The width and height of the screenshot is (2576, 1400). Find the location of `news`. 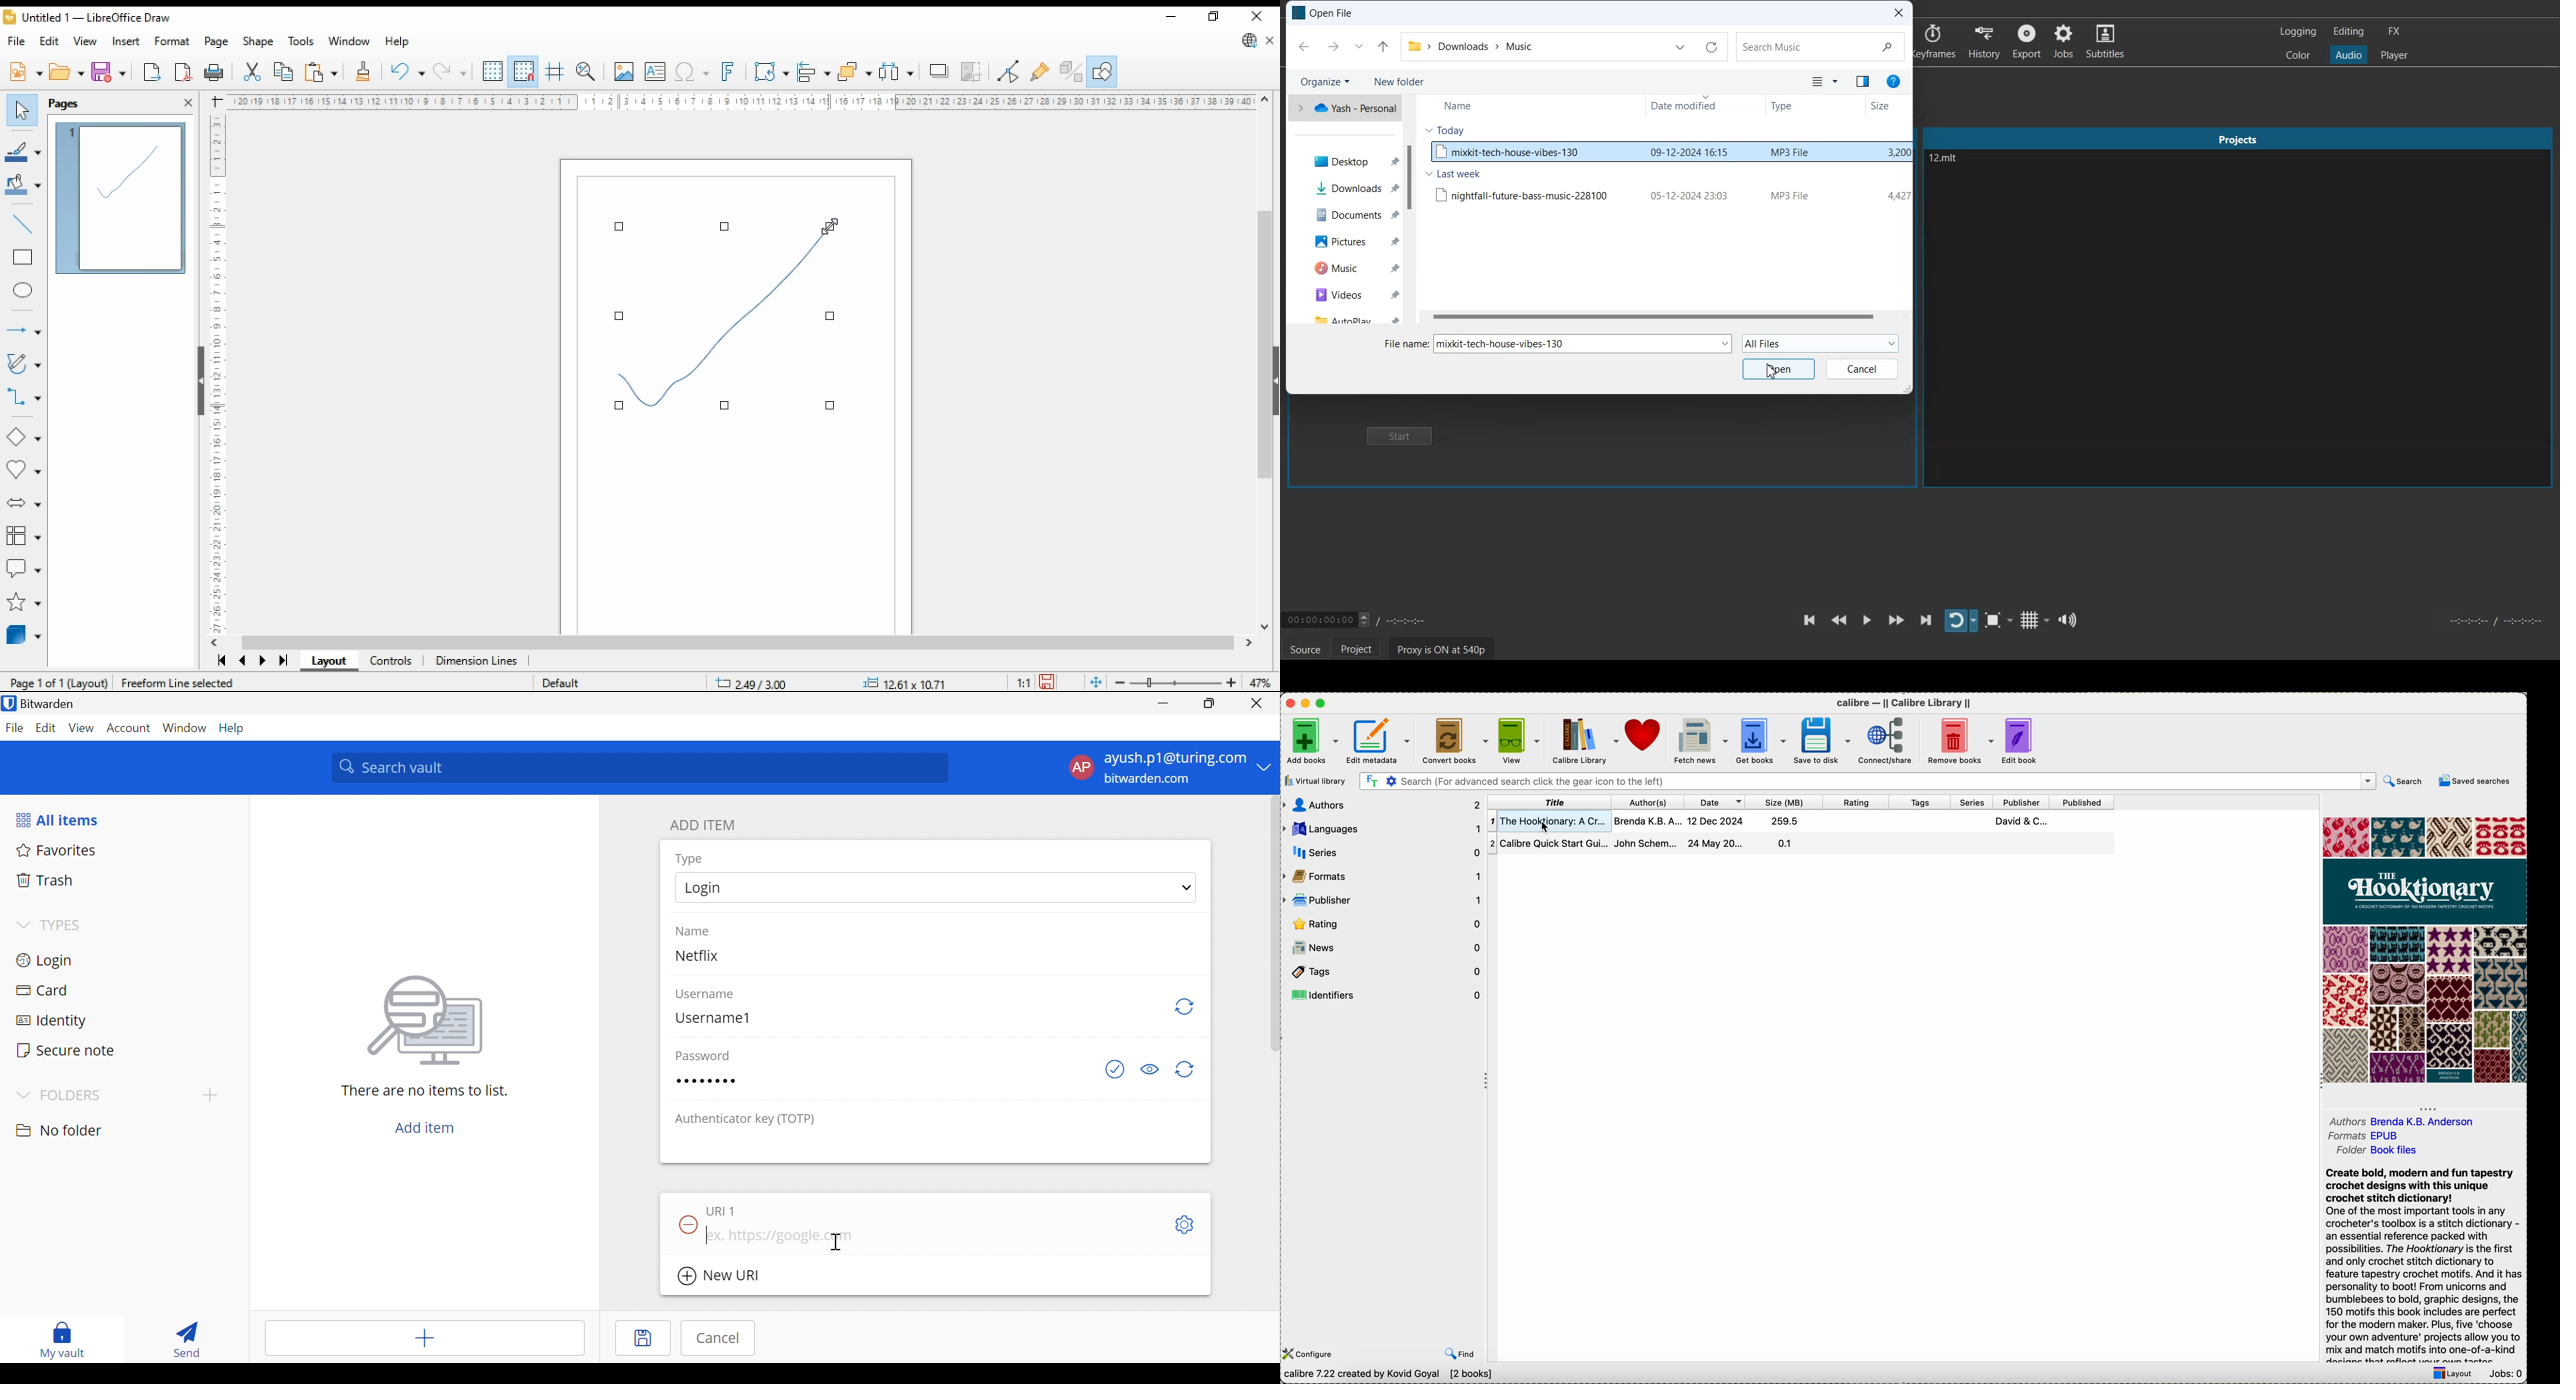

news is located at coordinates (1384, 947).